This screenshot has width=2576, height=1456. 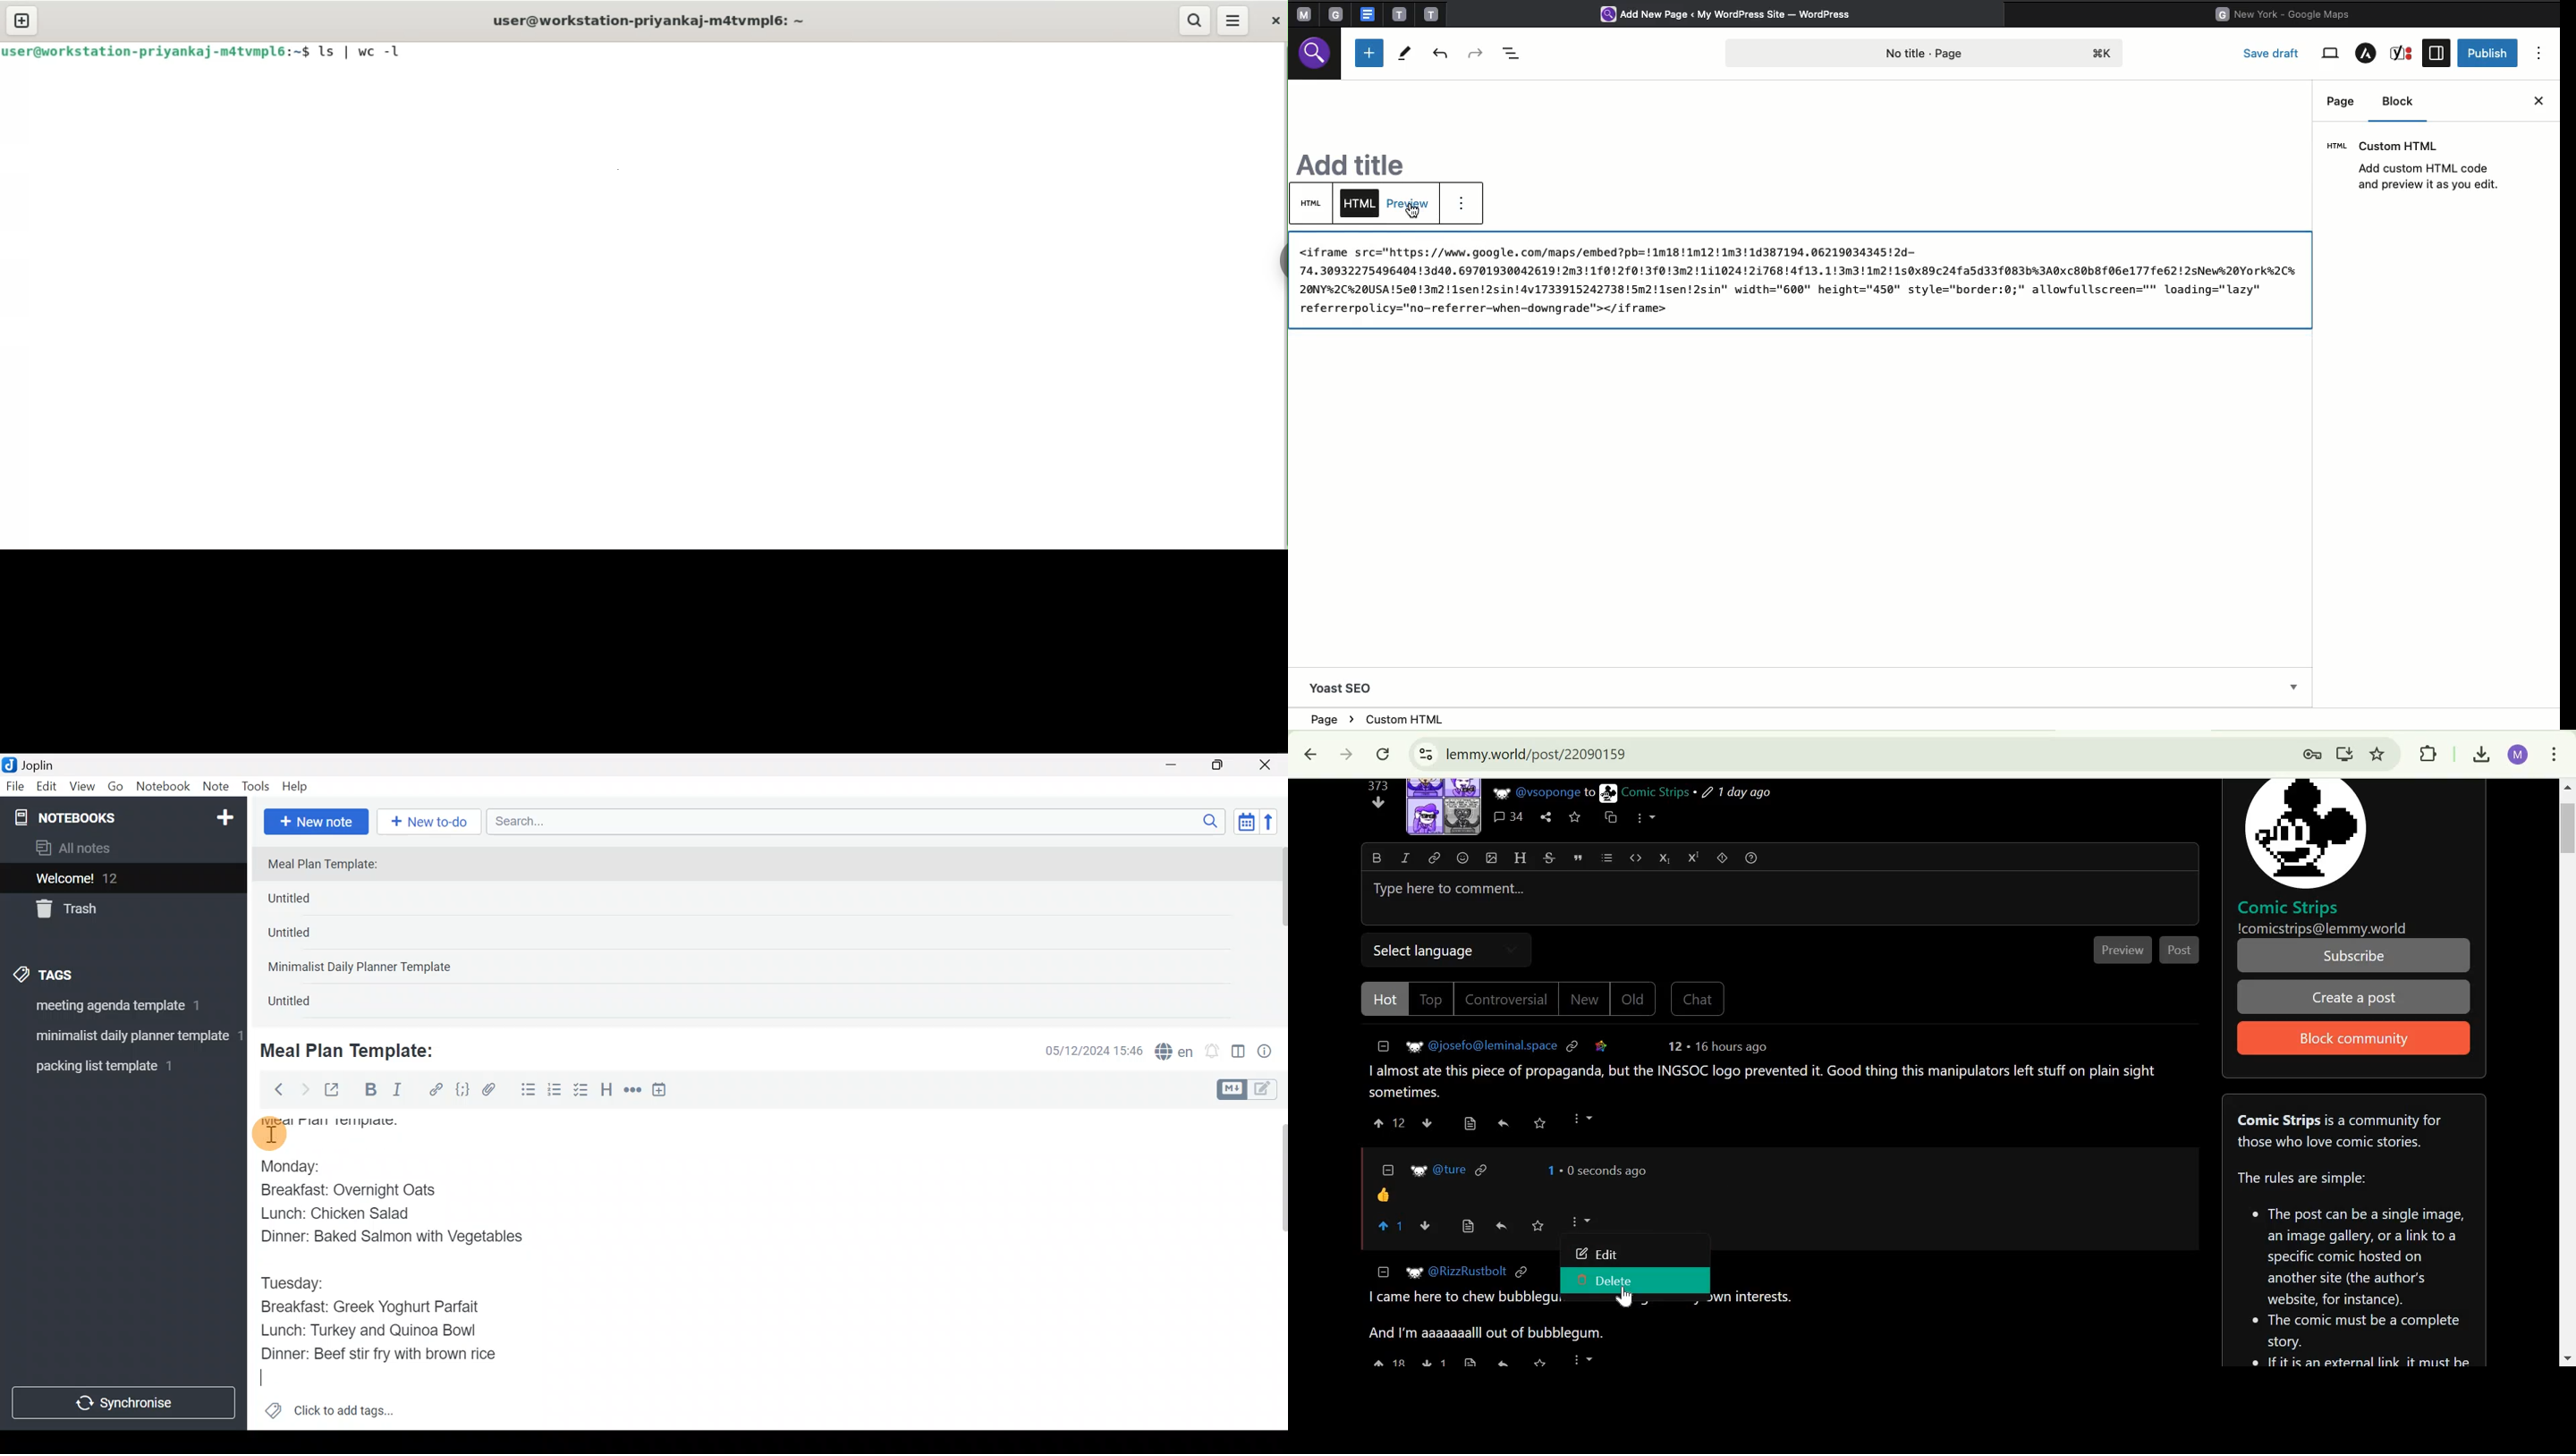 What do you see at coordinates (1520, 857) in the screenshot?
I see `header` at bounding box center [1520, 857].